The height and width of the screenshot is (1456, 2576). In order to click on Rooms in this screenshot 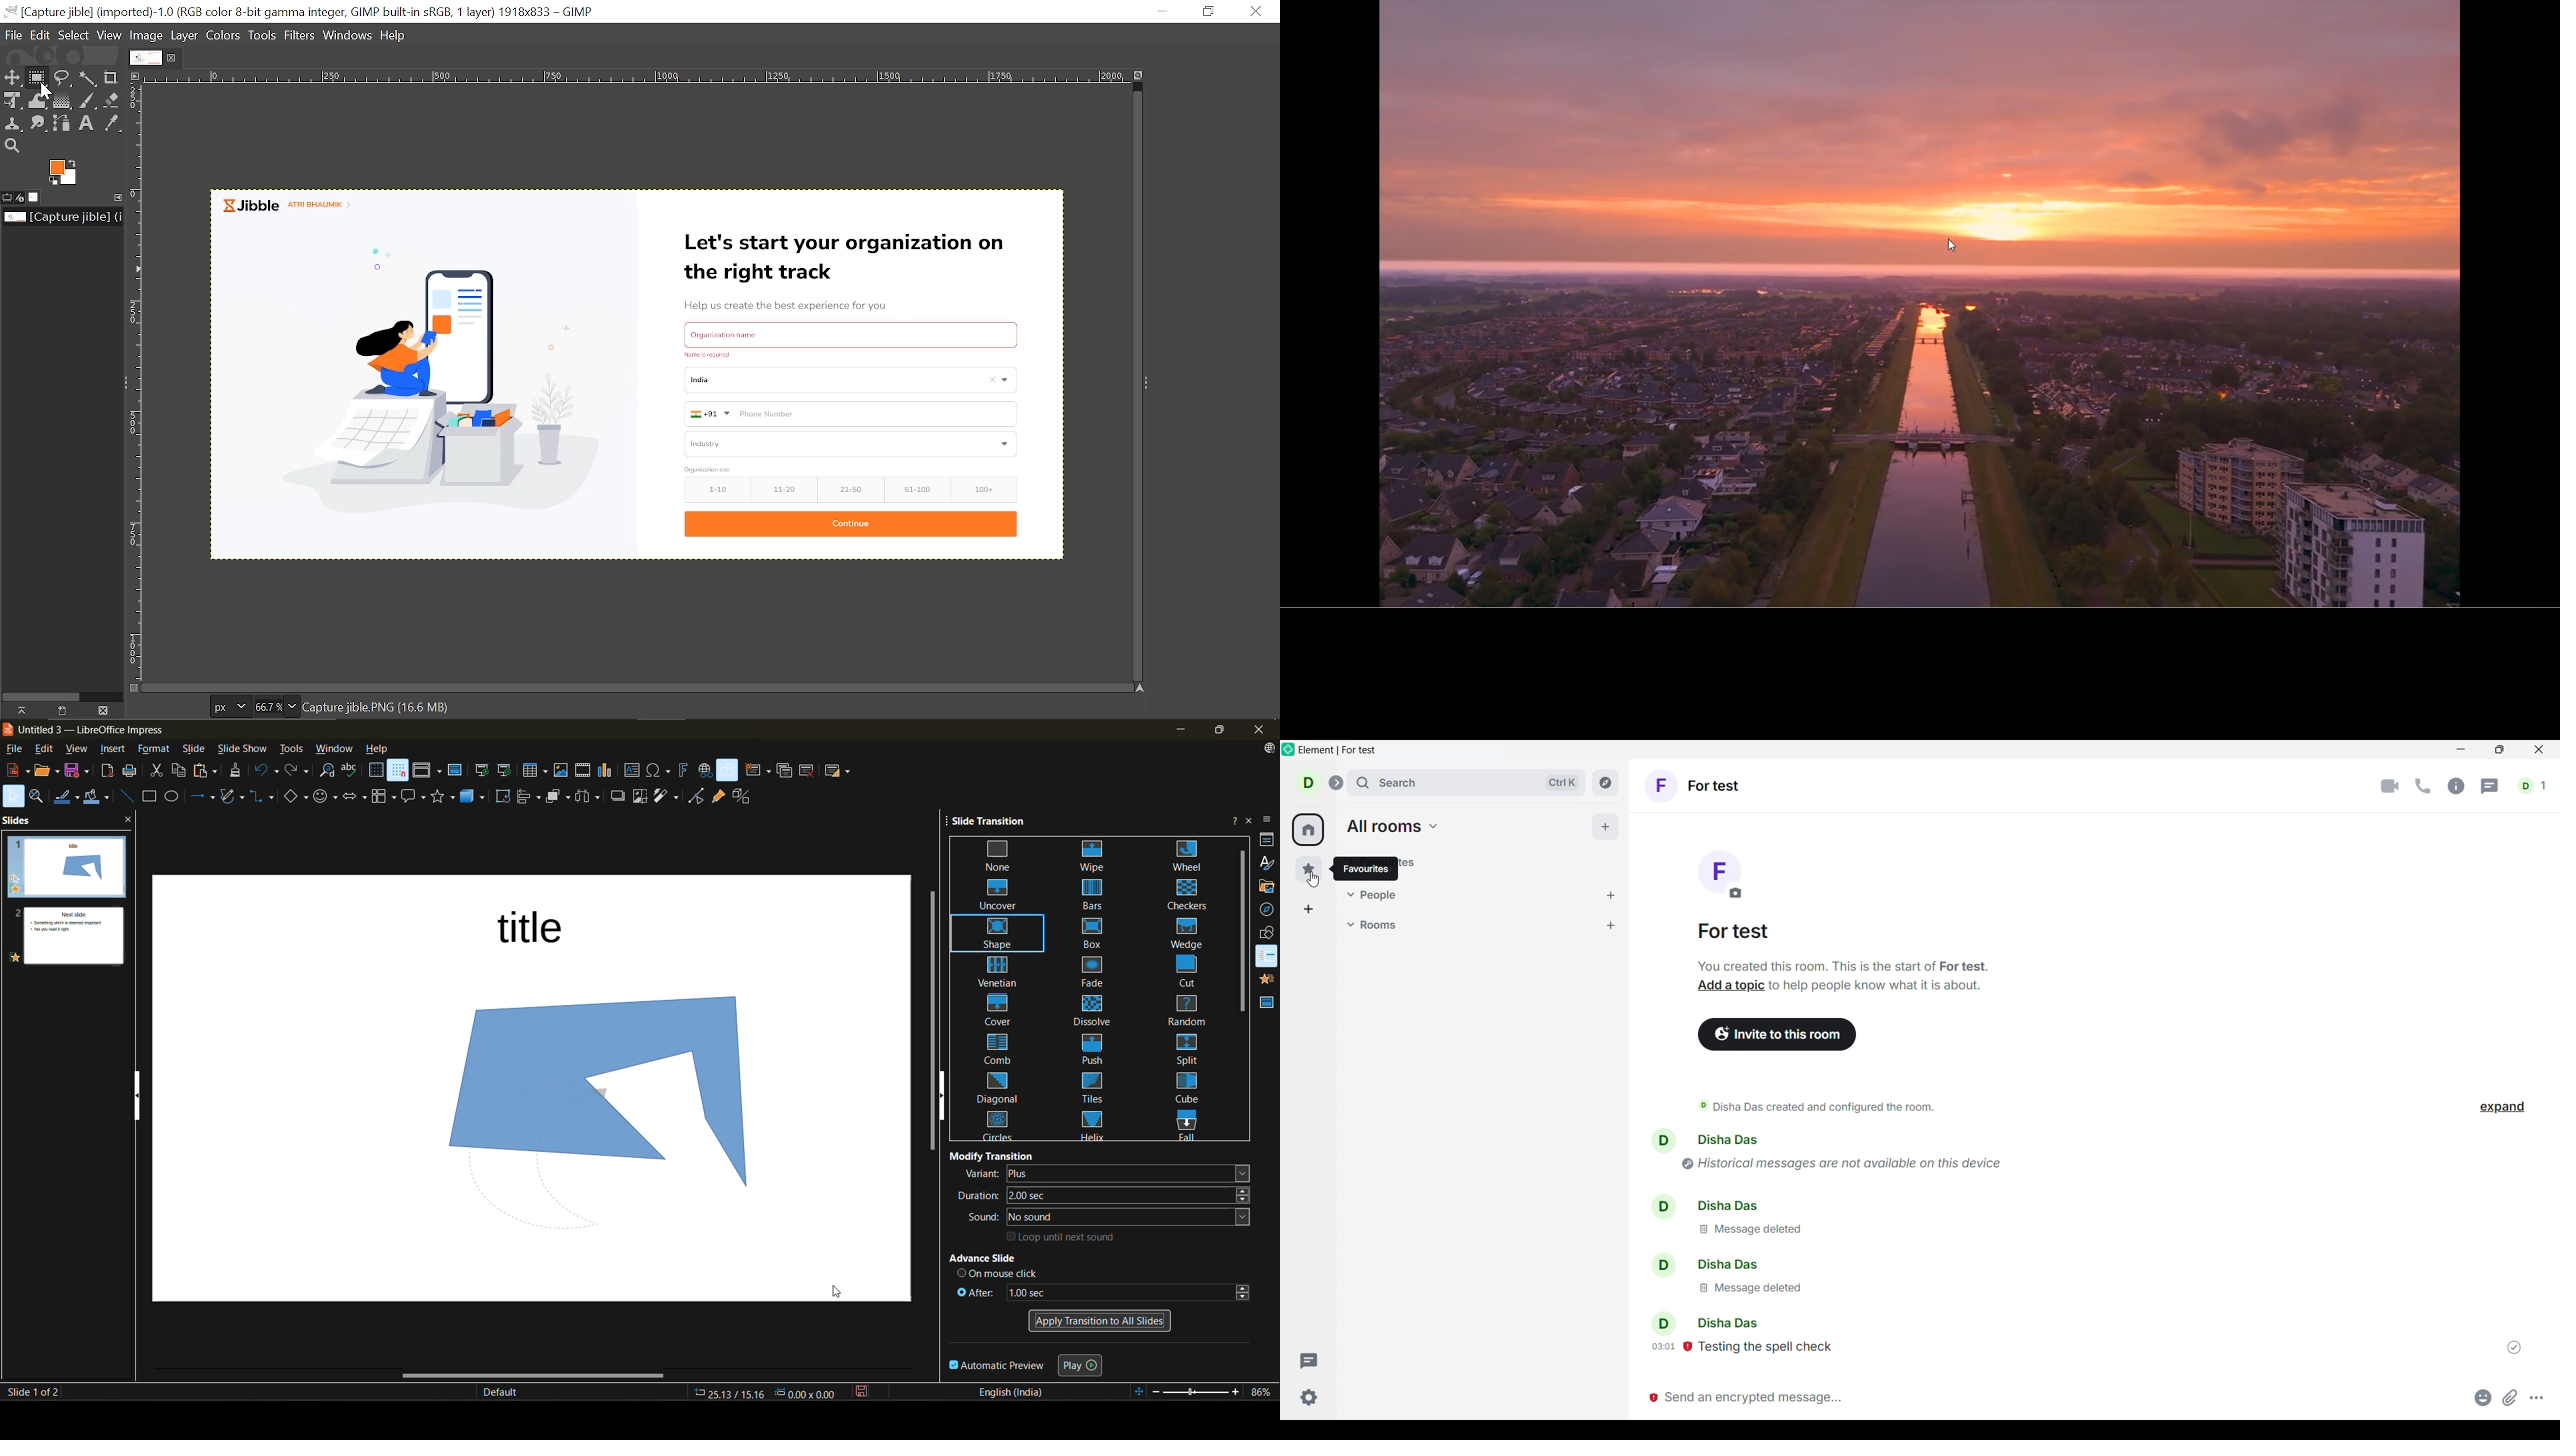, I will do `click(1371, 925)`.